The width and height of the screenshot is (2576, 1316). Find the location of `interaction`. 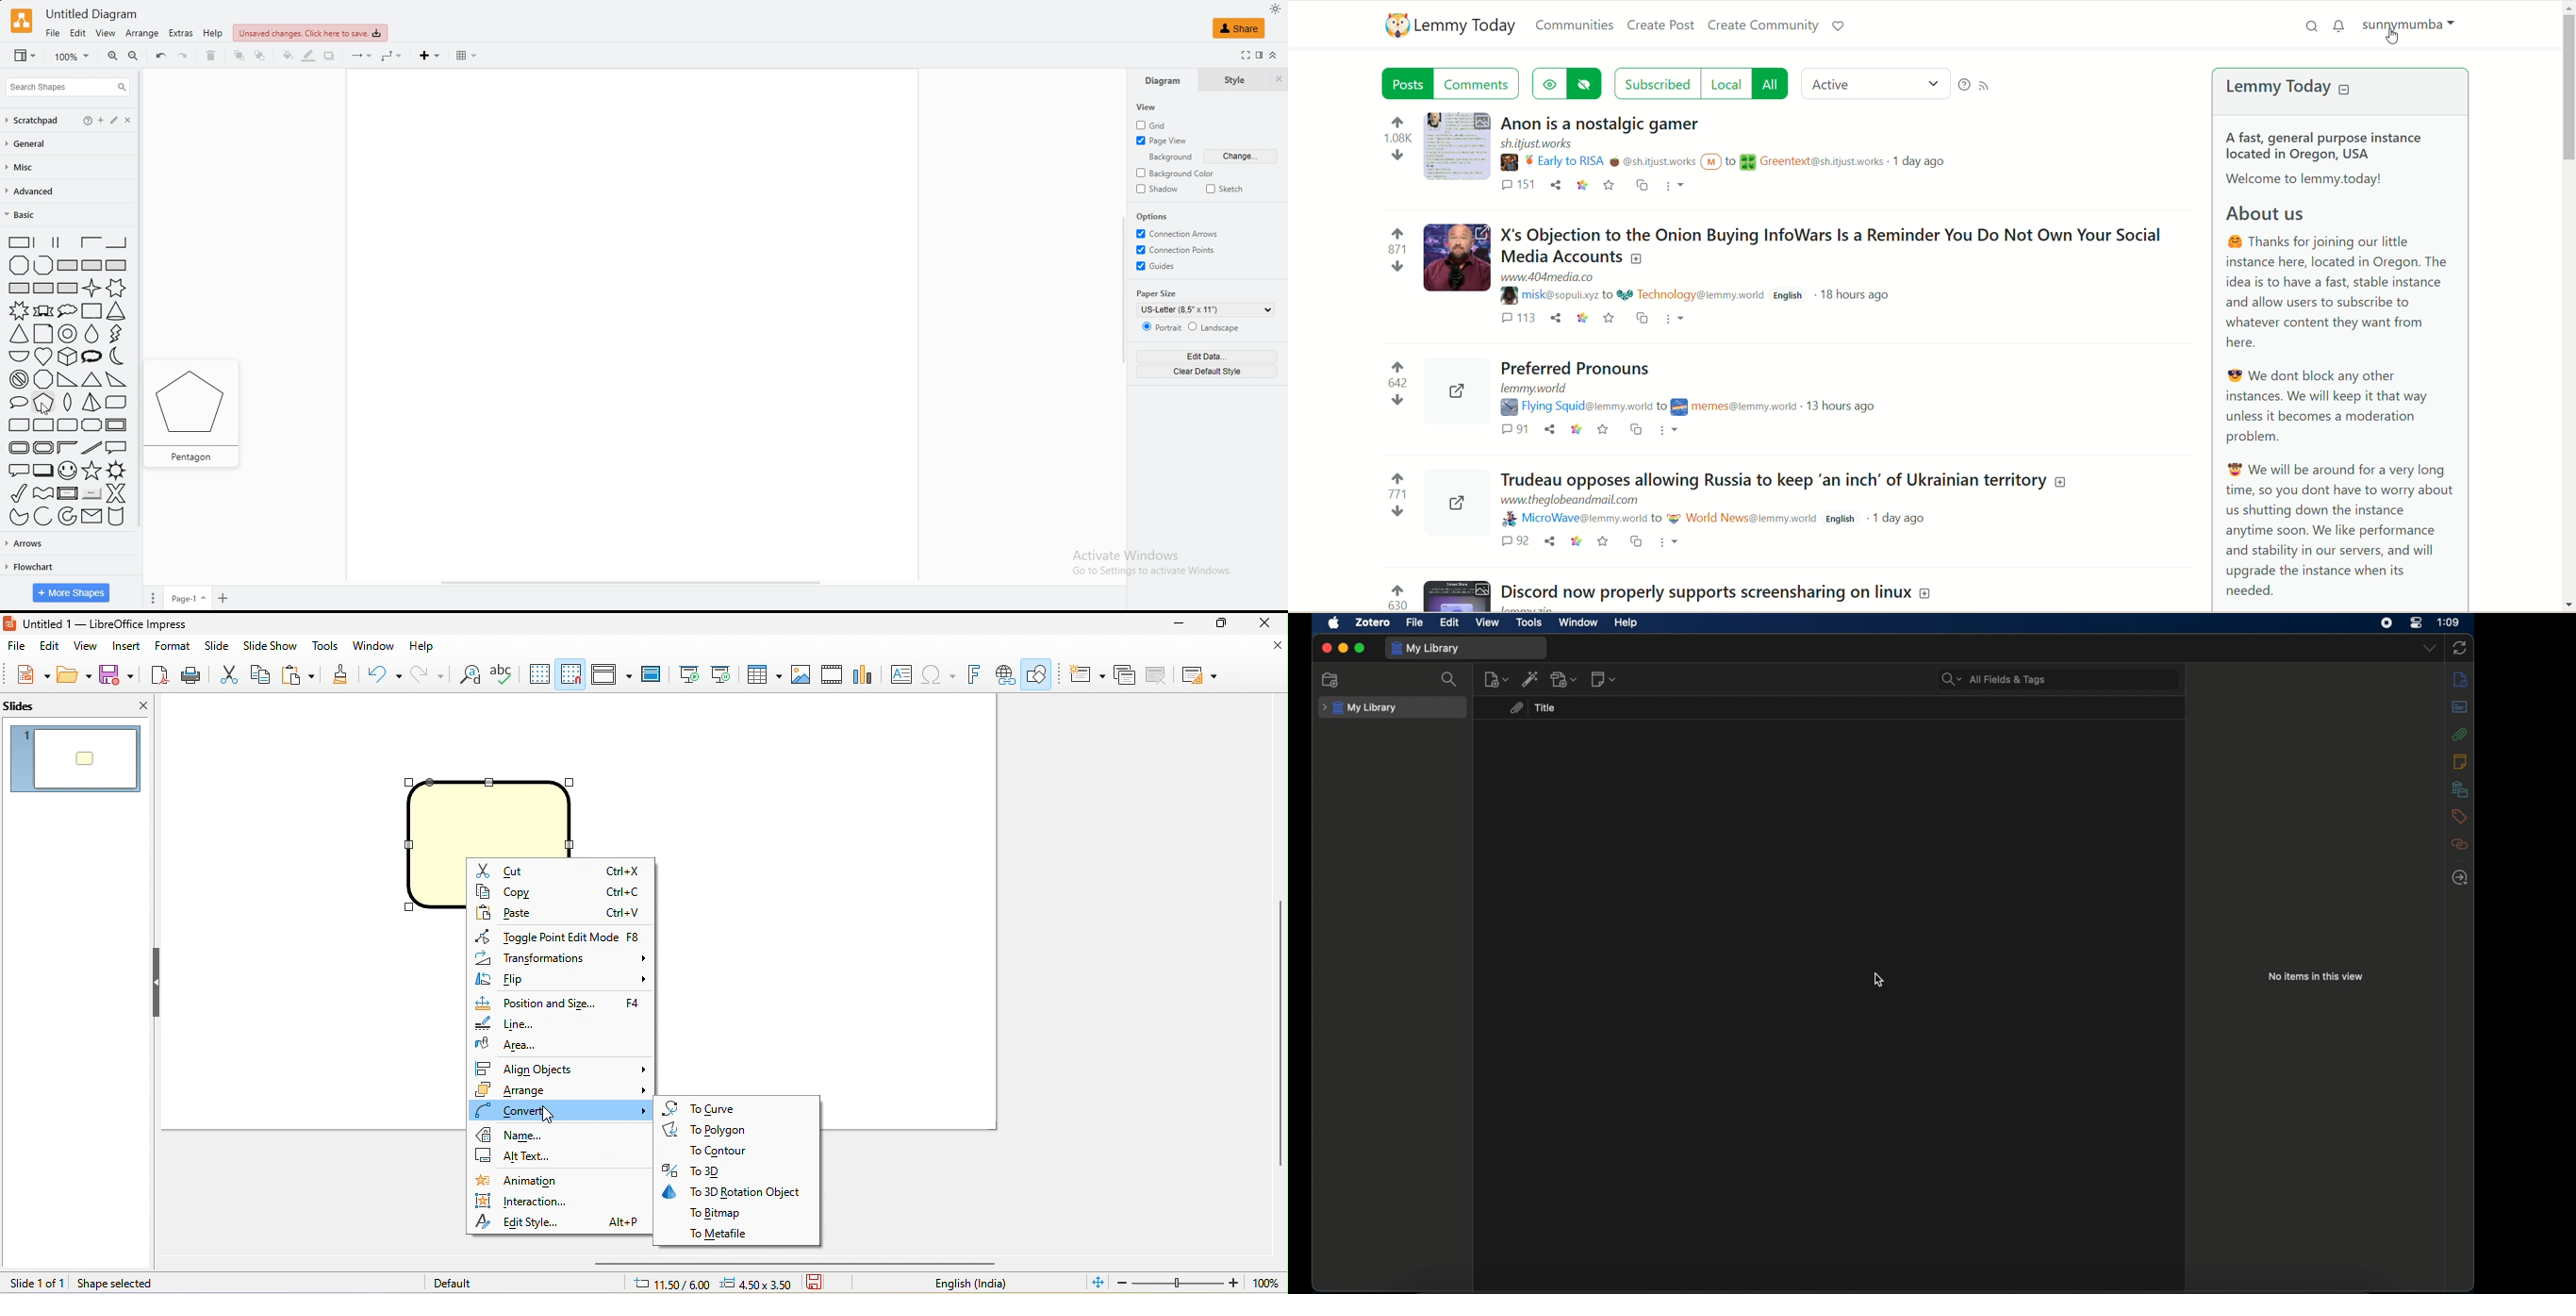

interaction is located at coordinates (535, 1203).